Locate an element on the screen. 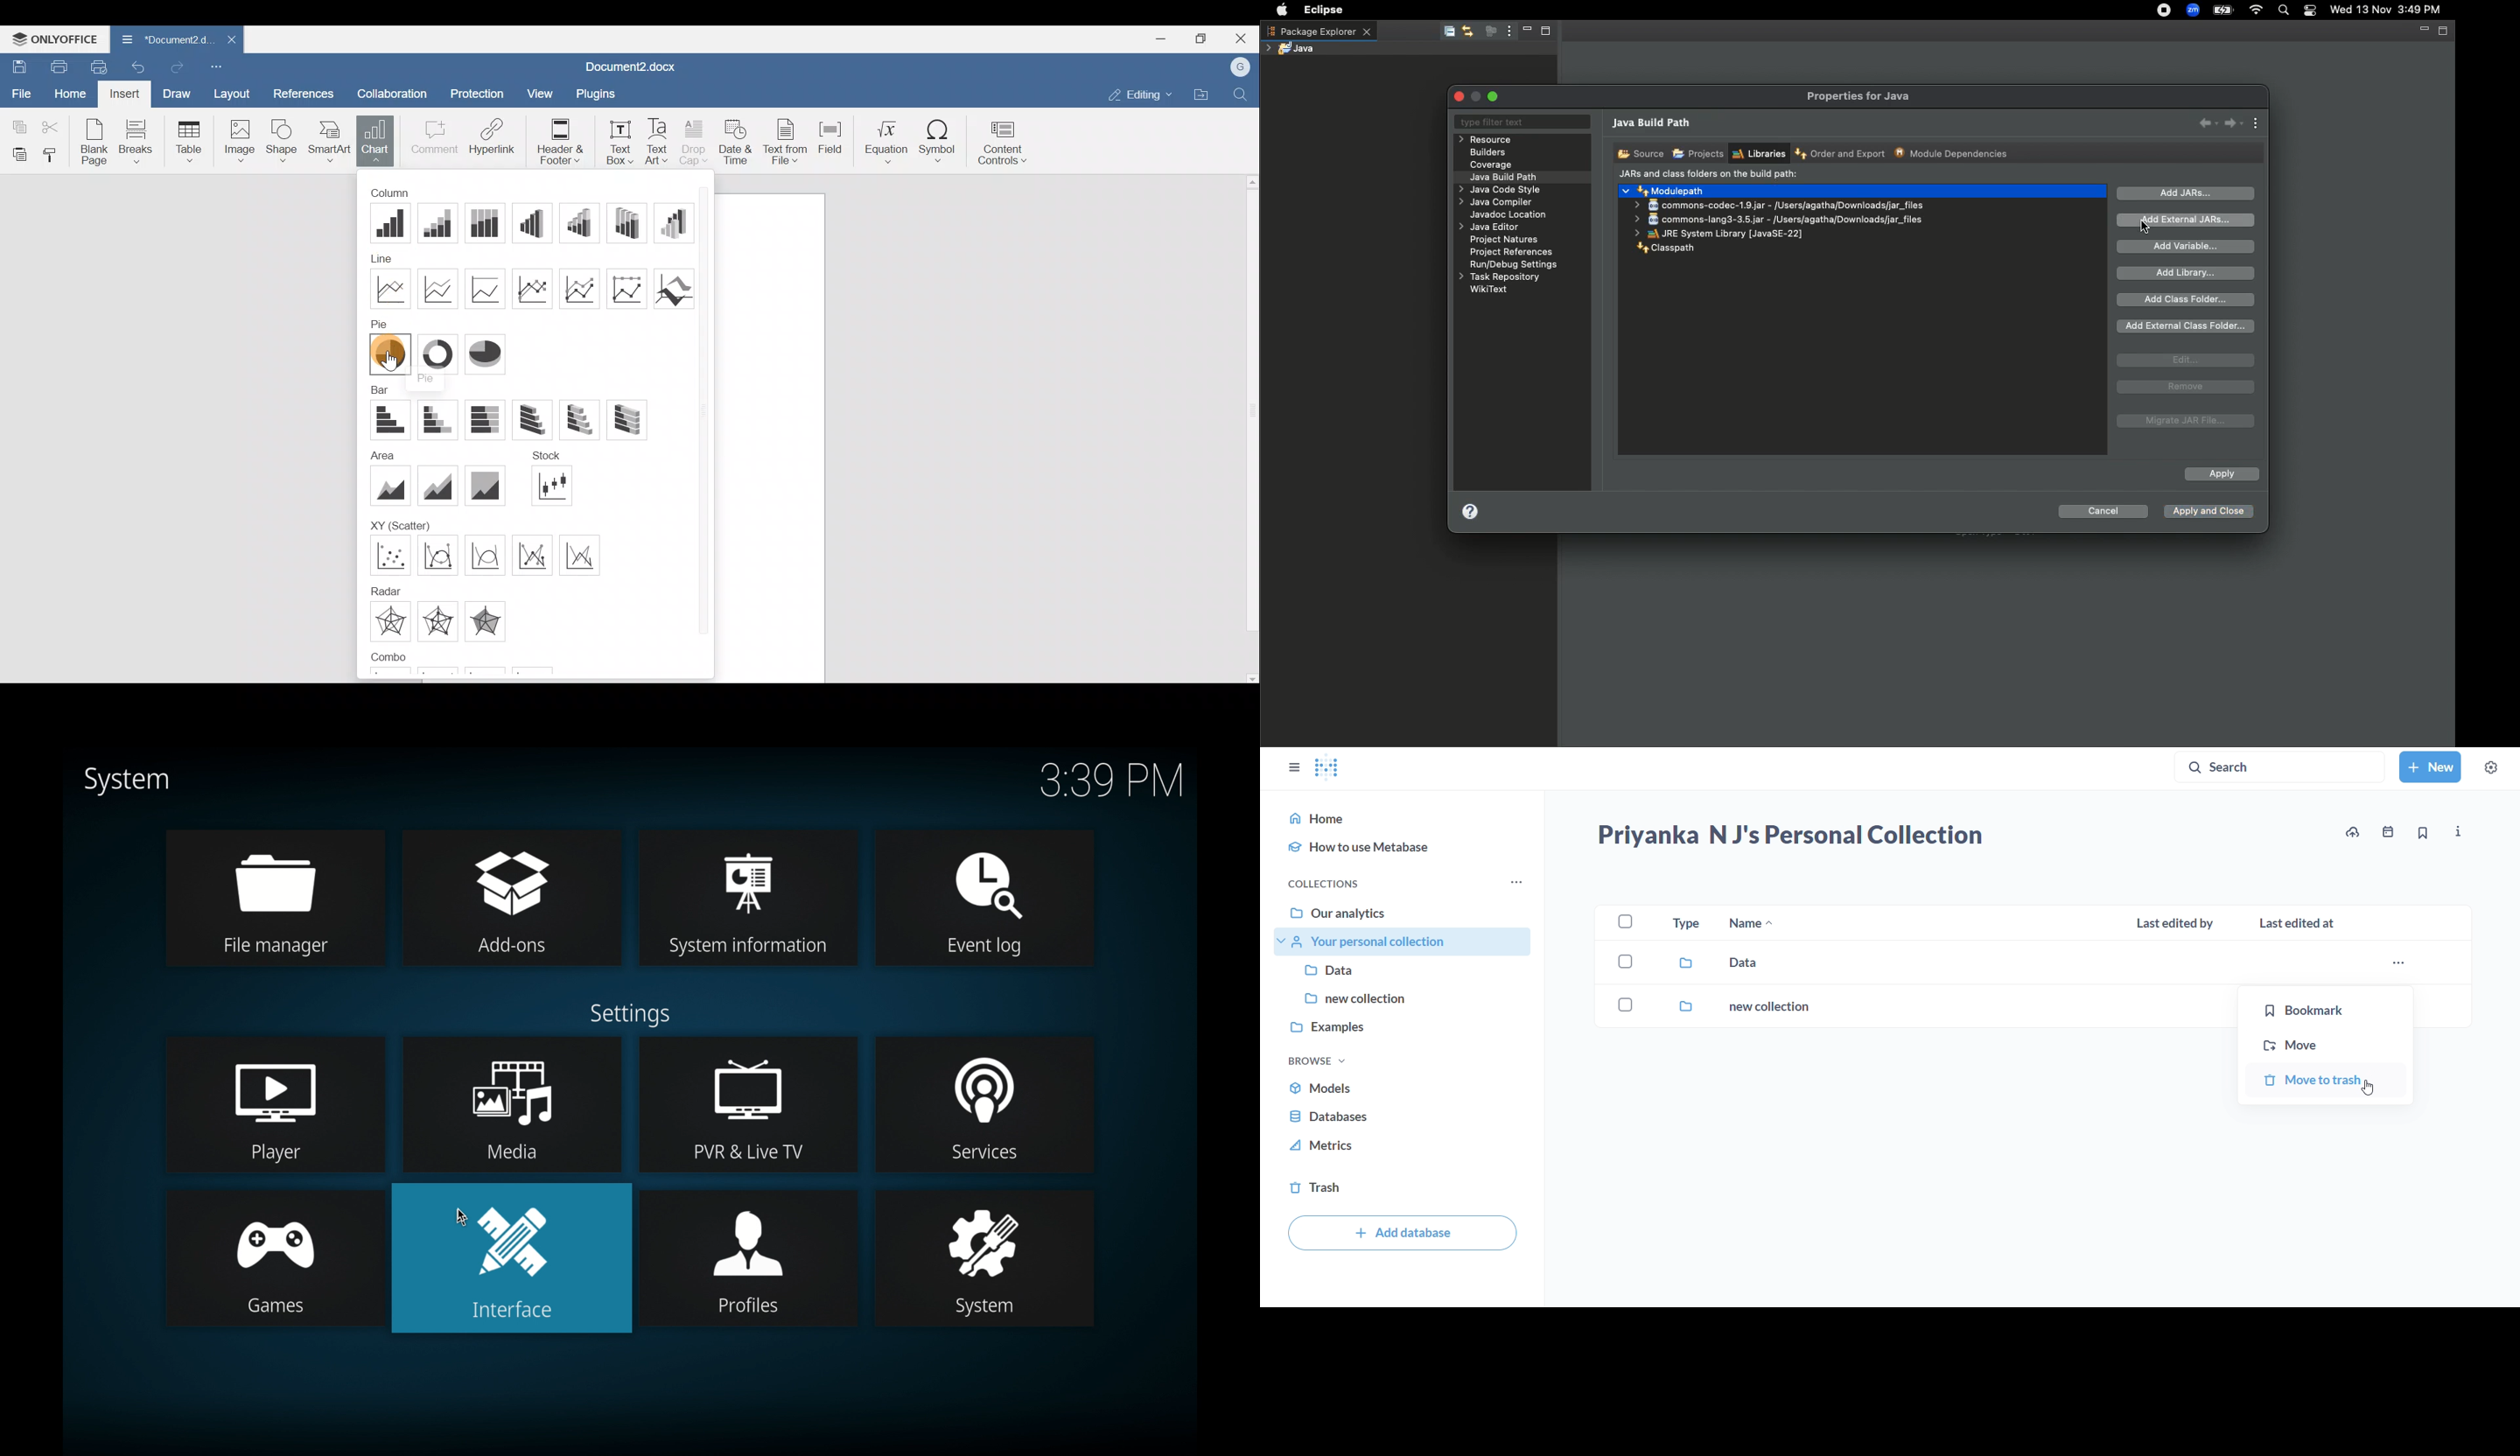 The height and width of the screenshot is (1456, 2520). Pie chart is located at coordinates (386, 356).